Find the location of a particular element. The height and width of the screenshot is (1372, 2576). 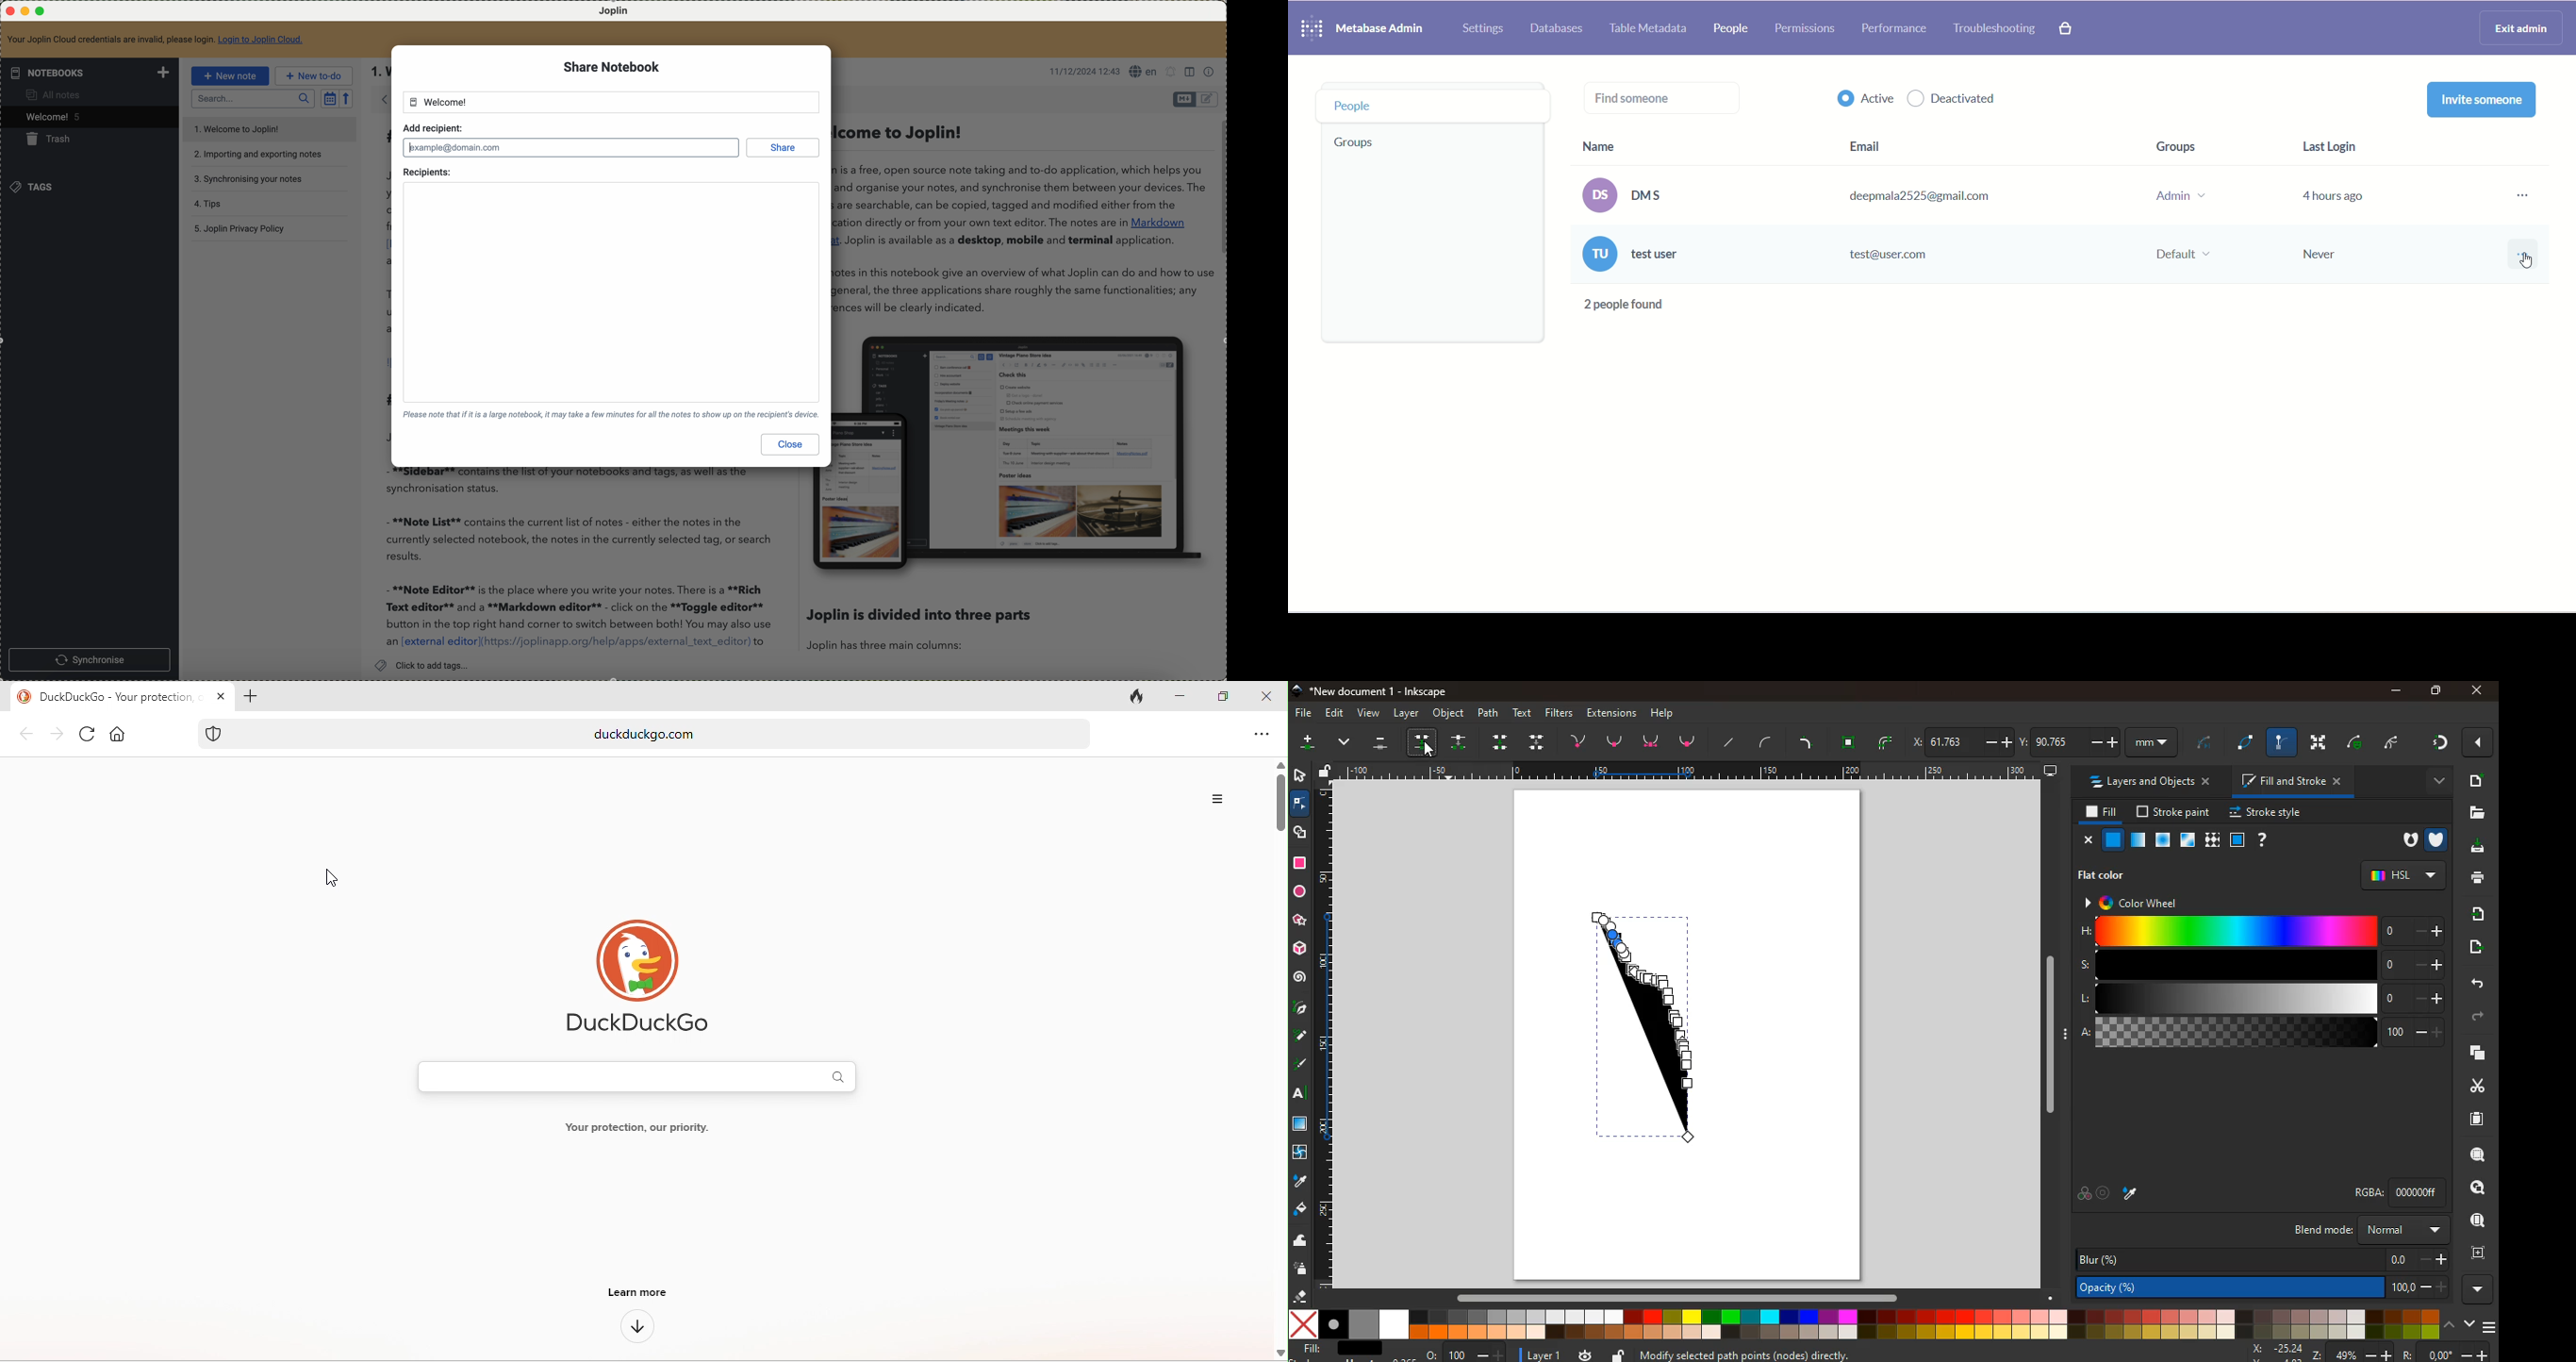

toggle editor layouts is located at coordinates (1192, 72).